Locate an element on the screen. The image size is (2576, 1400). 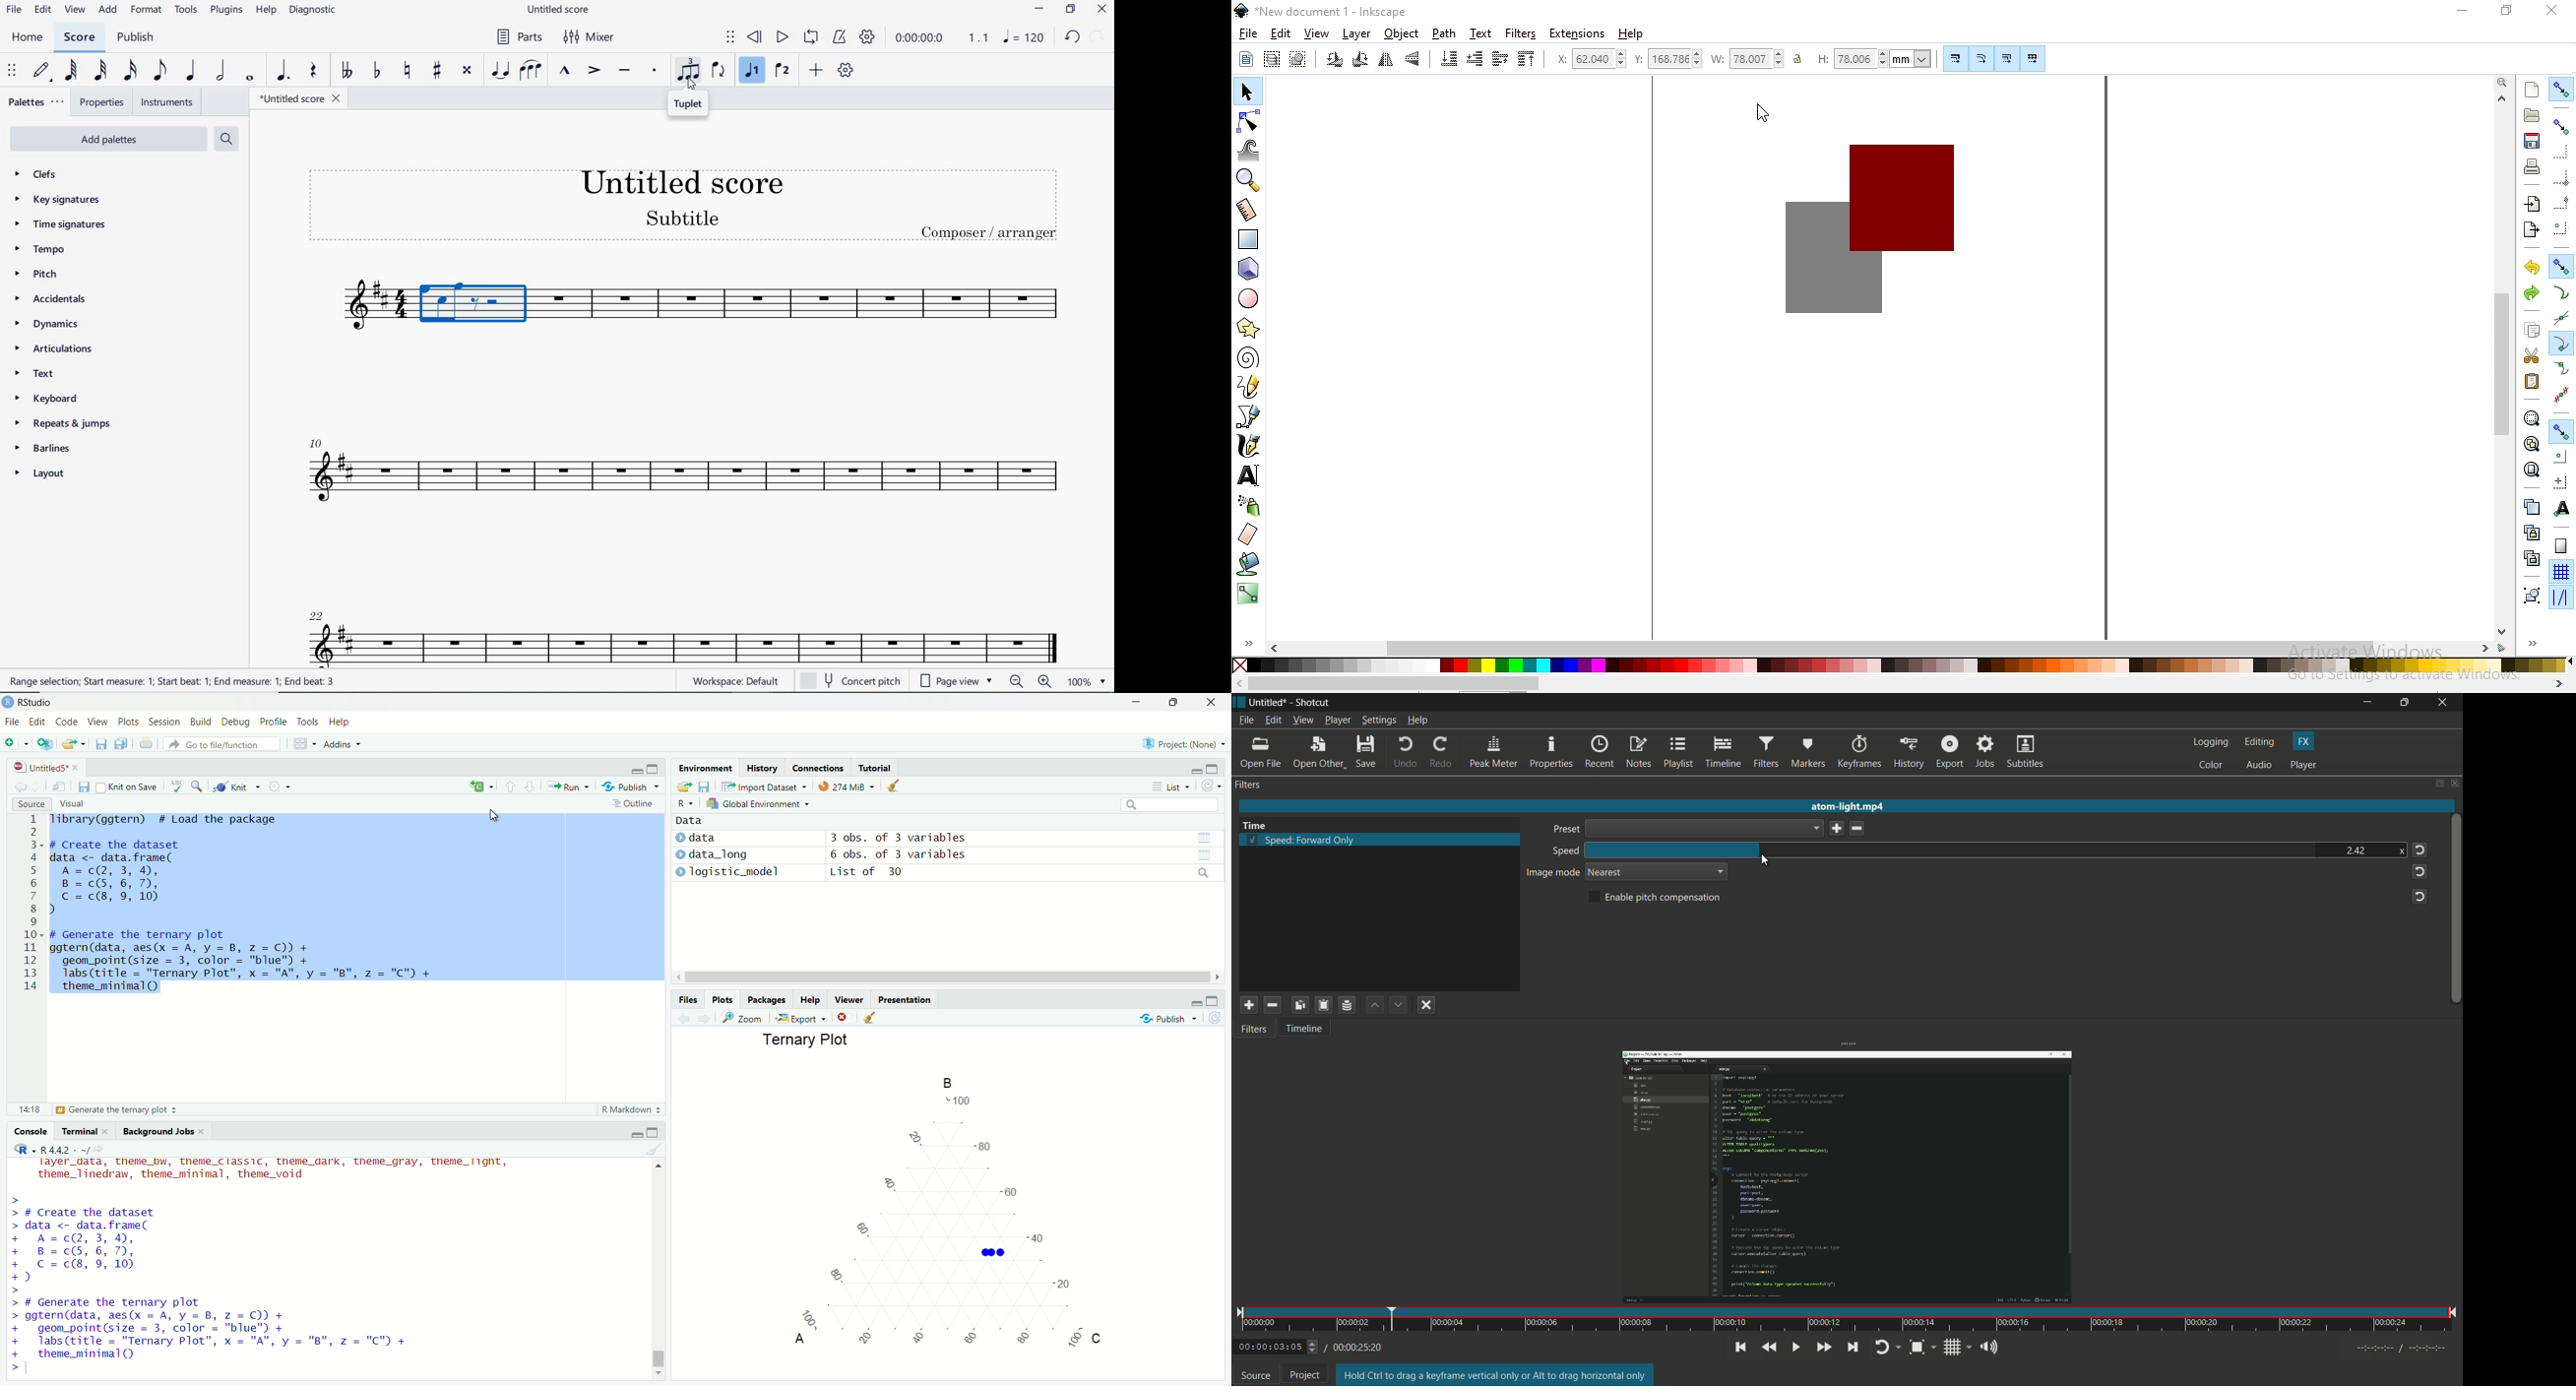
recent is located at coordinates (1600, 753).